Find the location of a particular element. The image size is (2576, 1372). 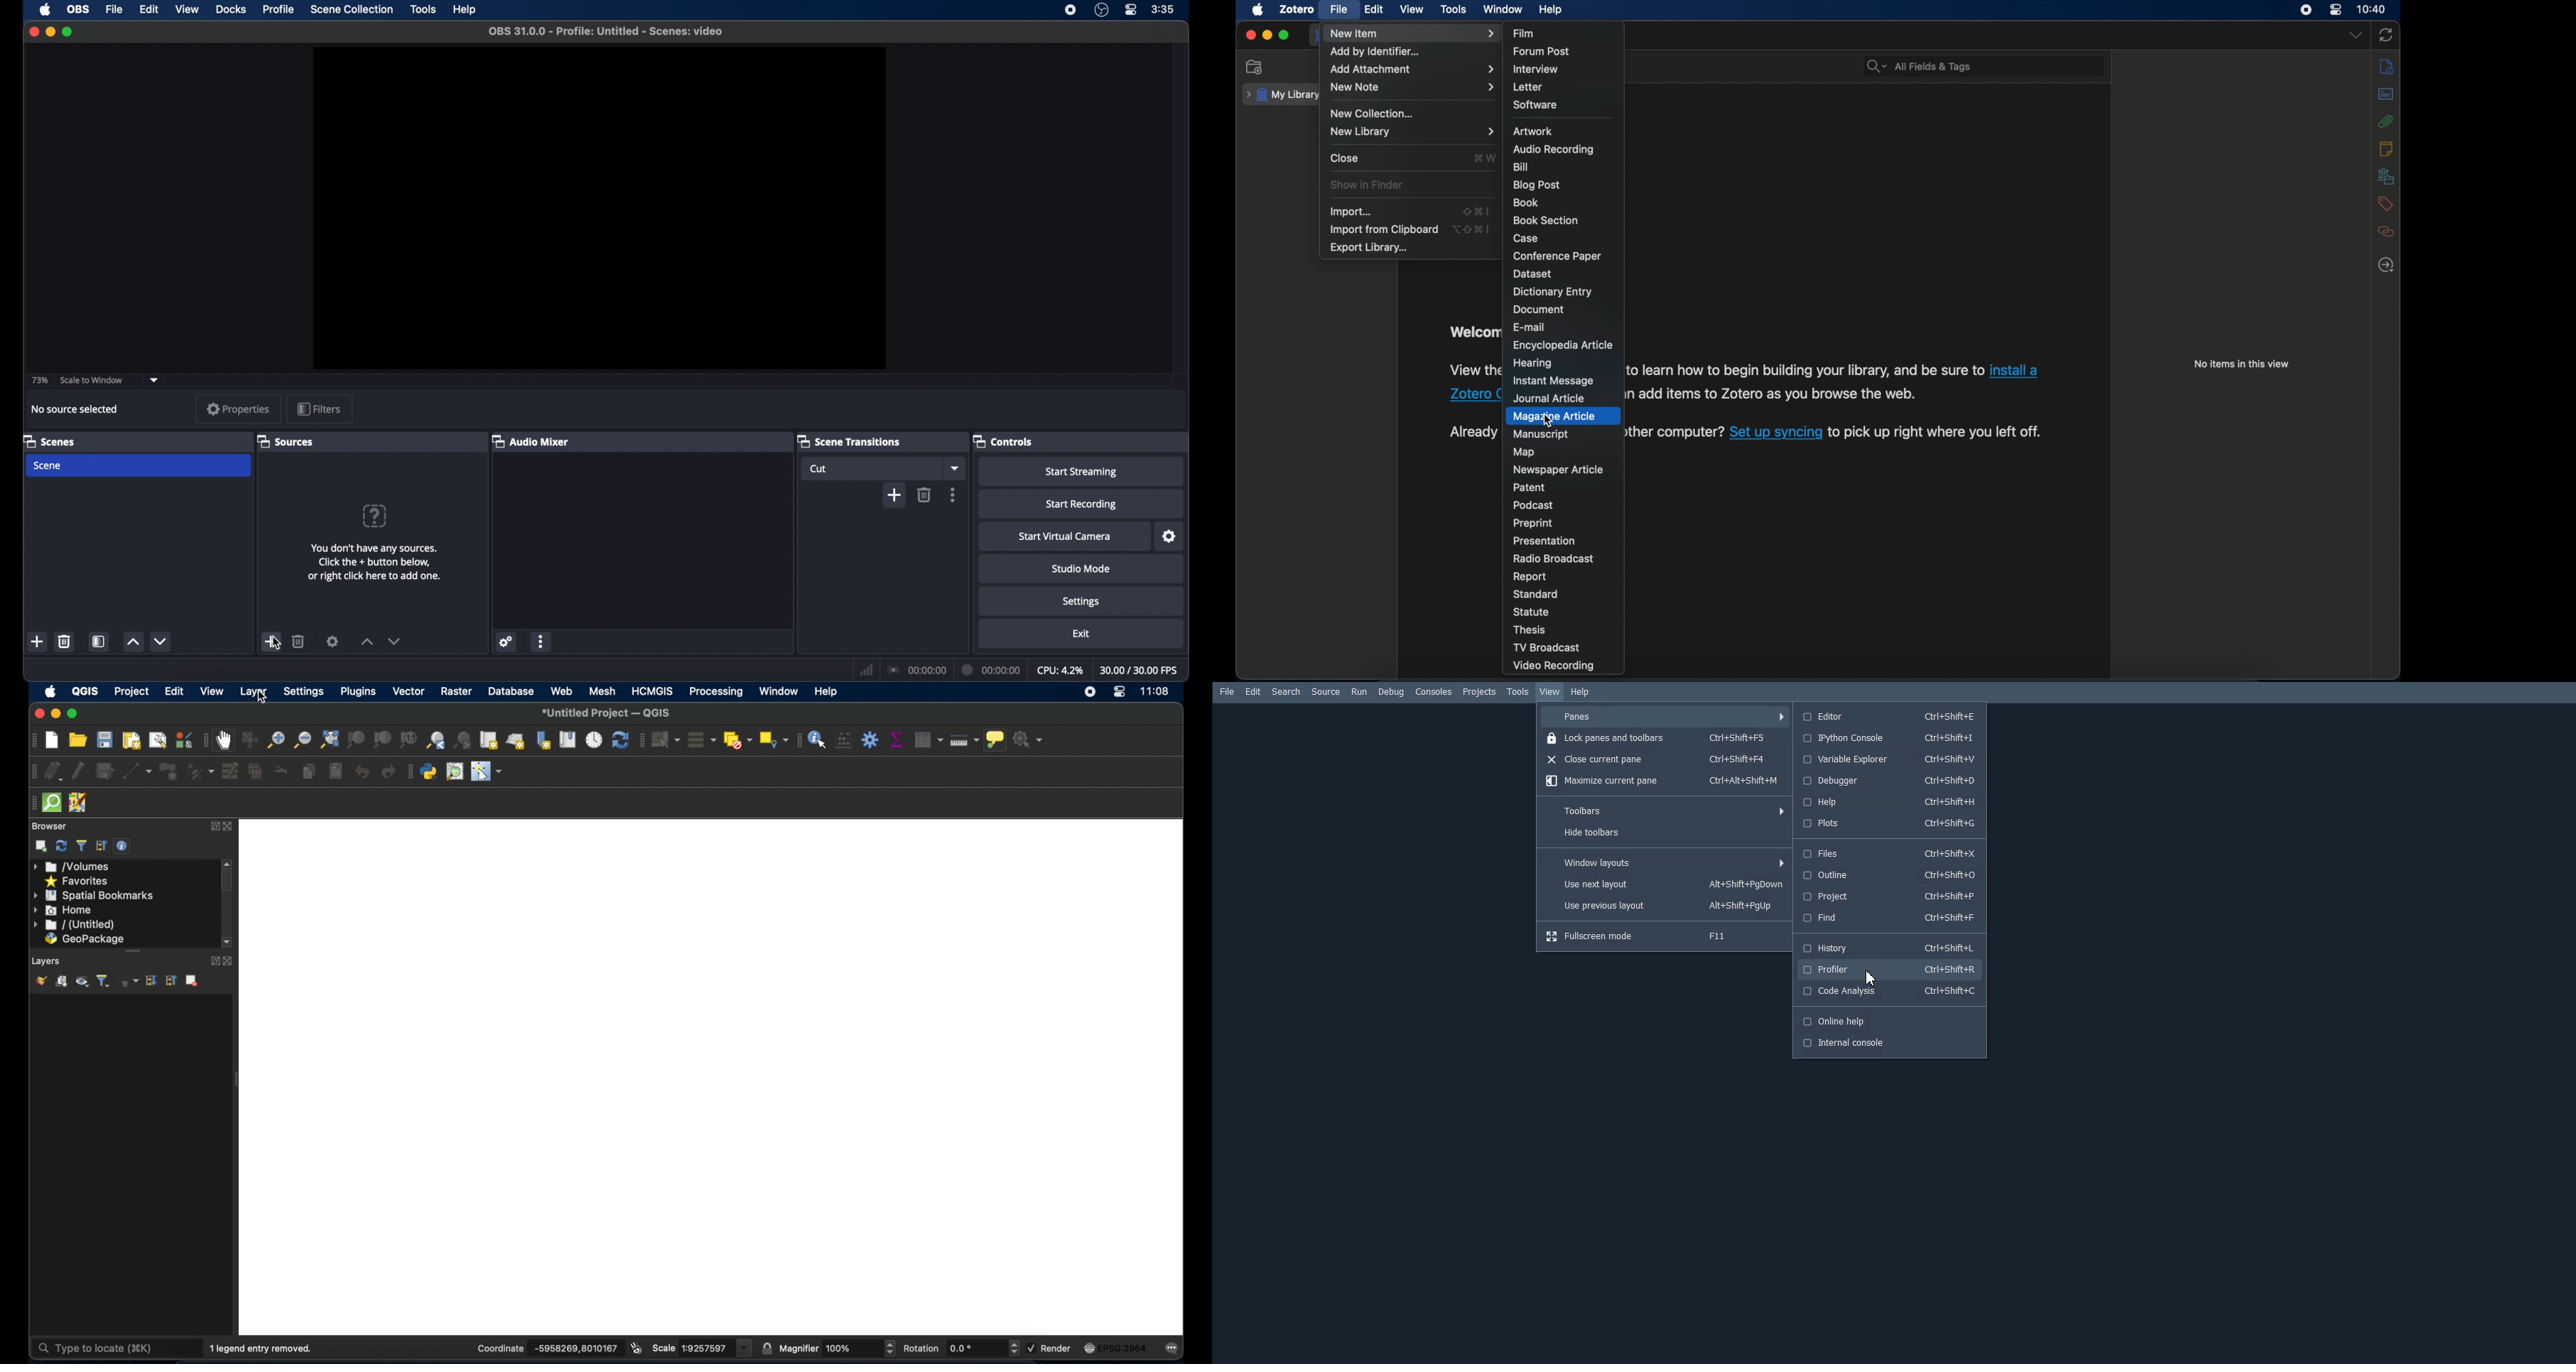

spatial bookmarks is located at coordinates (94, 895).